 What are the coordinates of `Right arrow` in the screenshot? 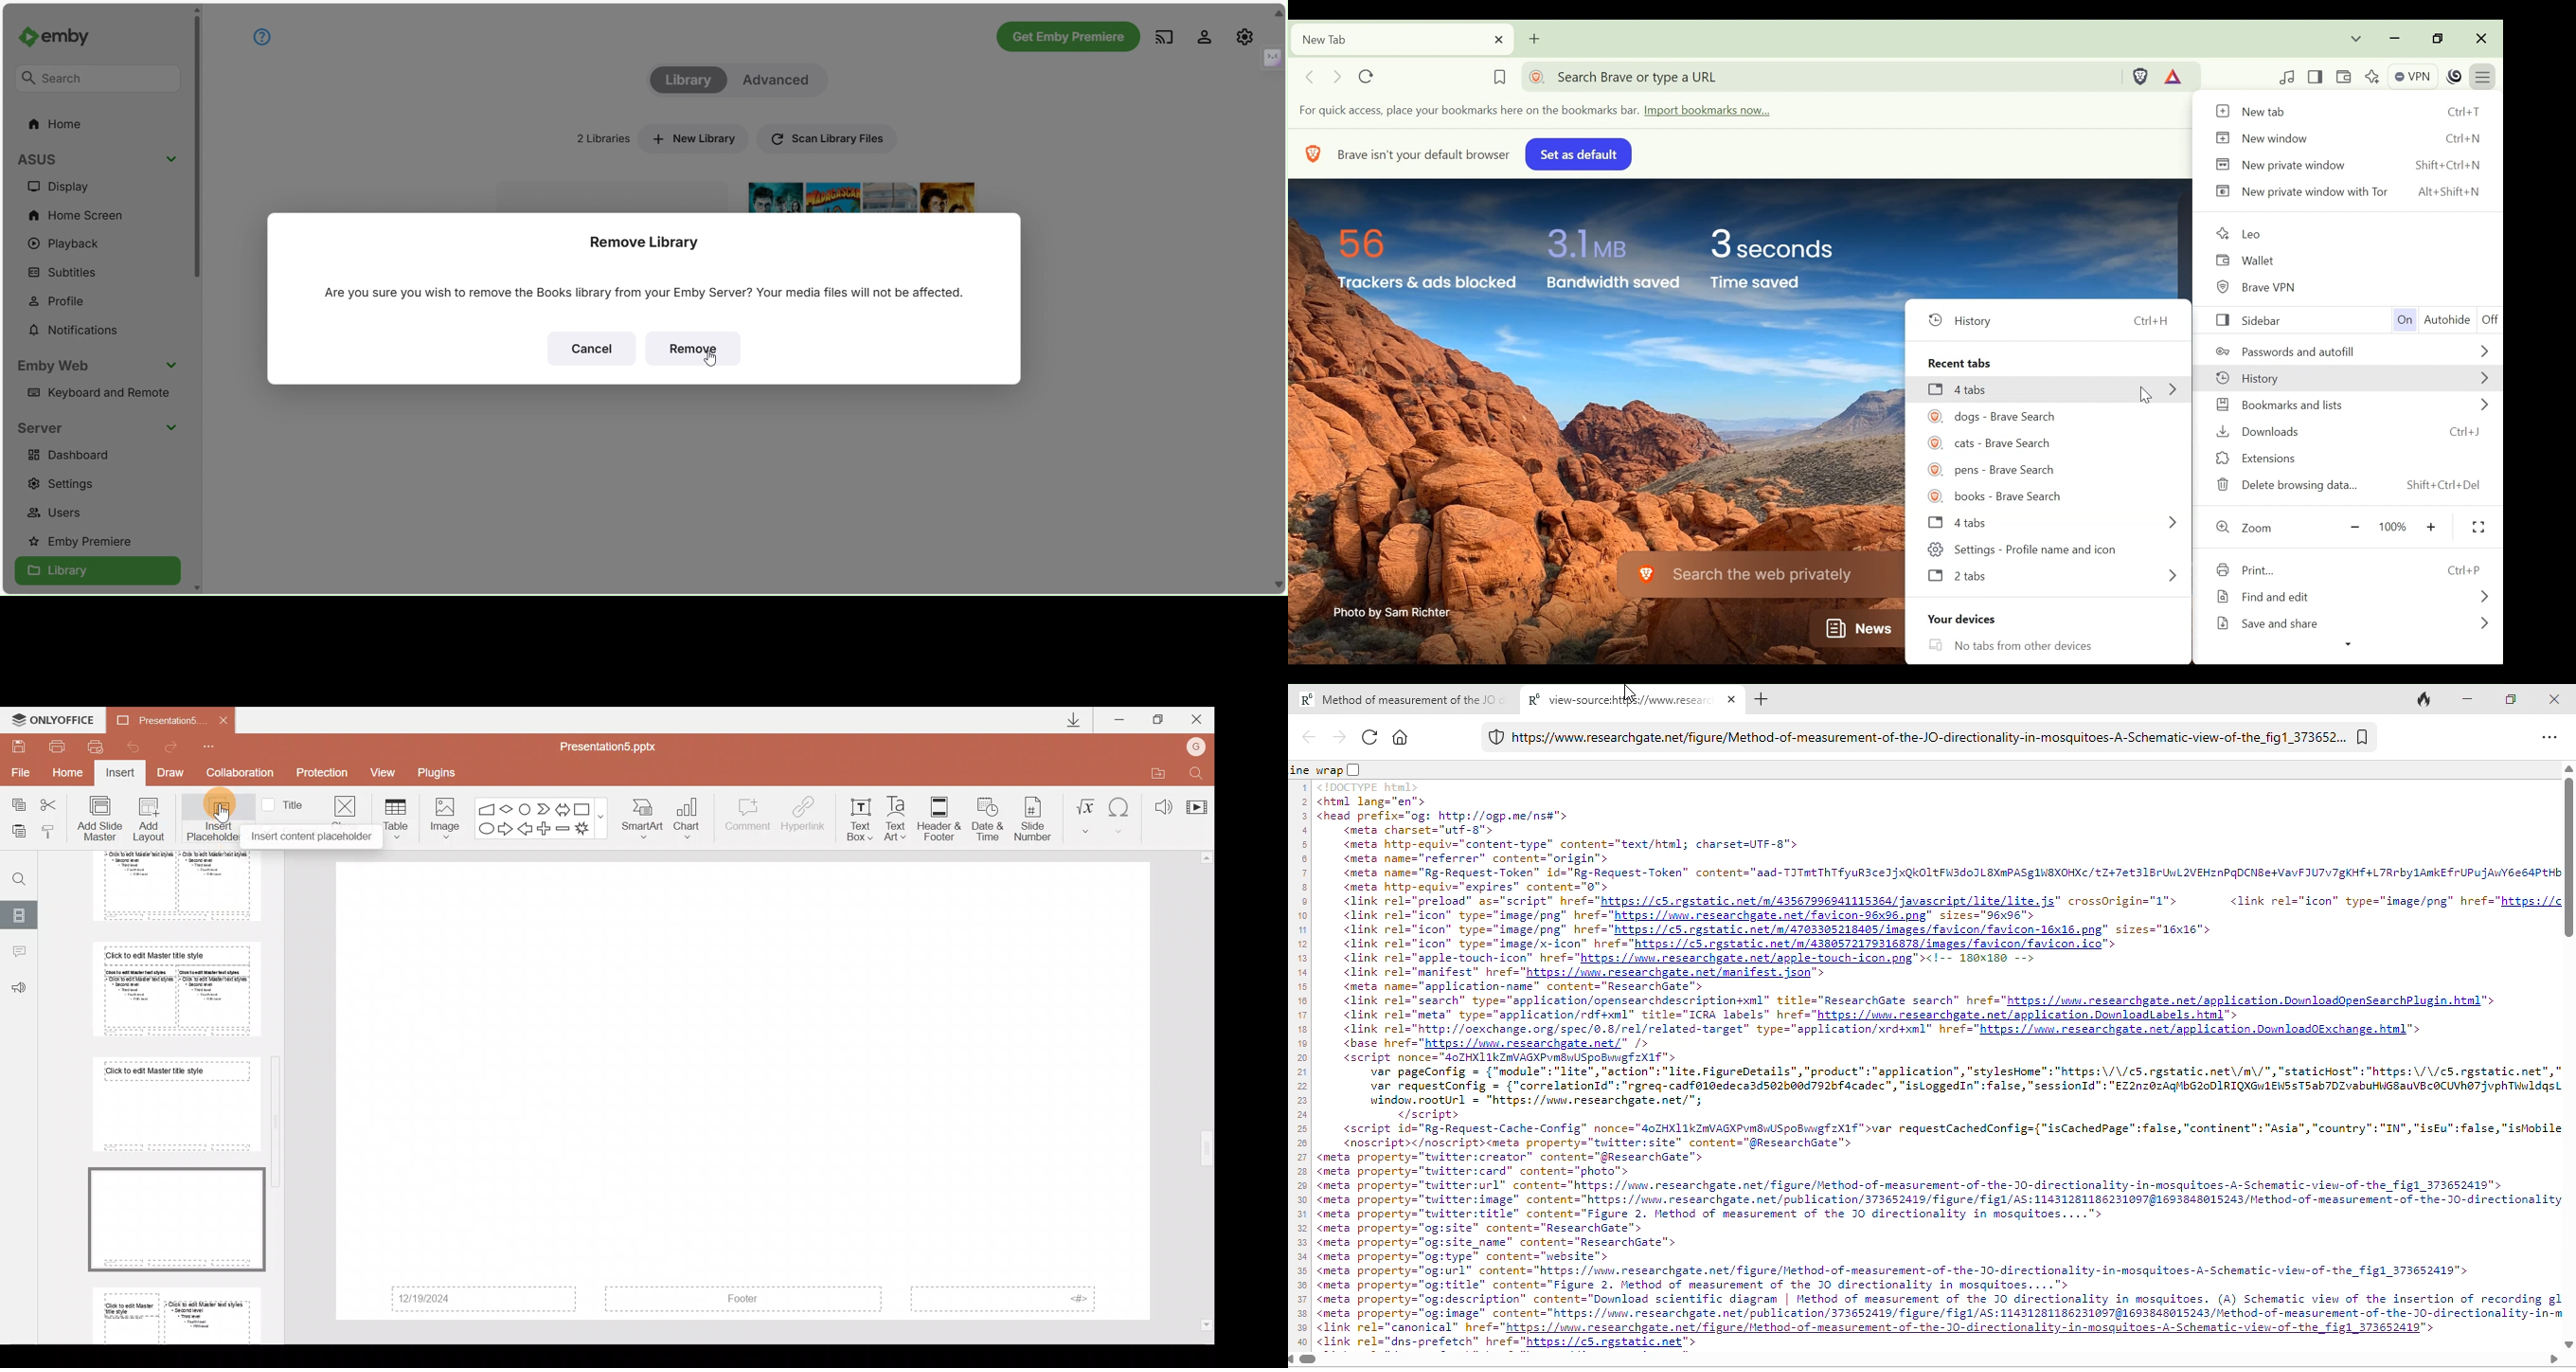 It's located at (505, 830).